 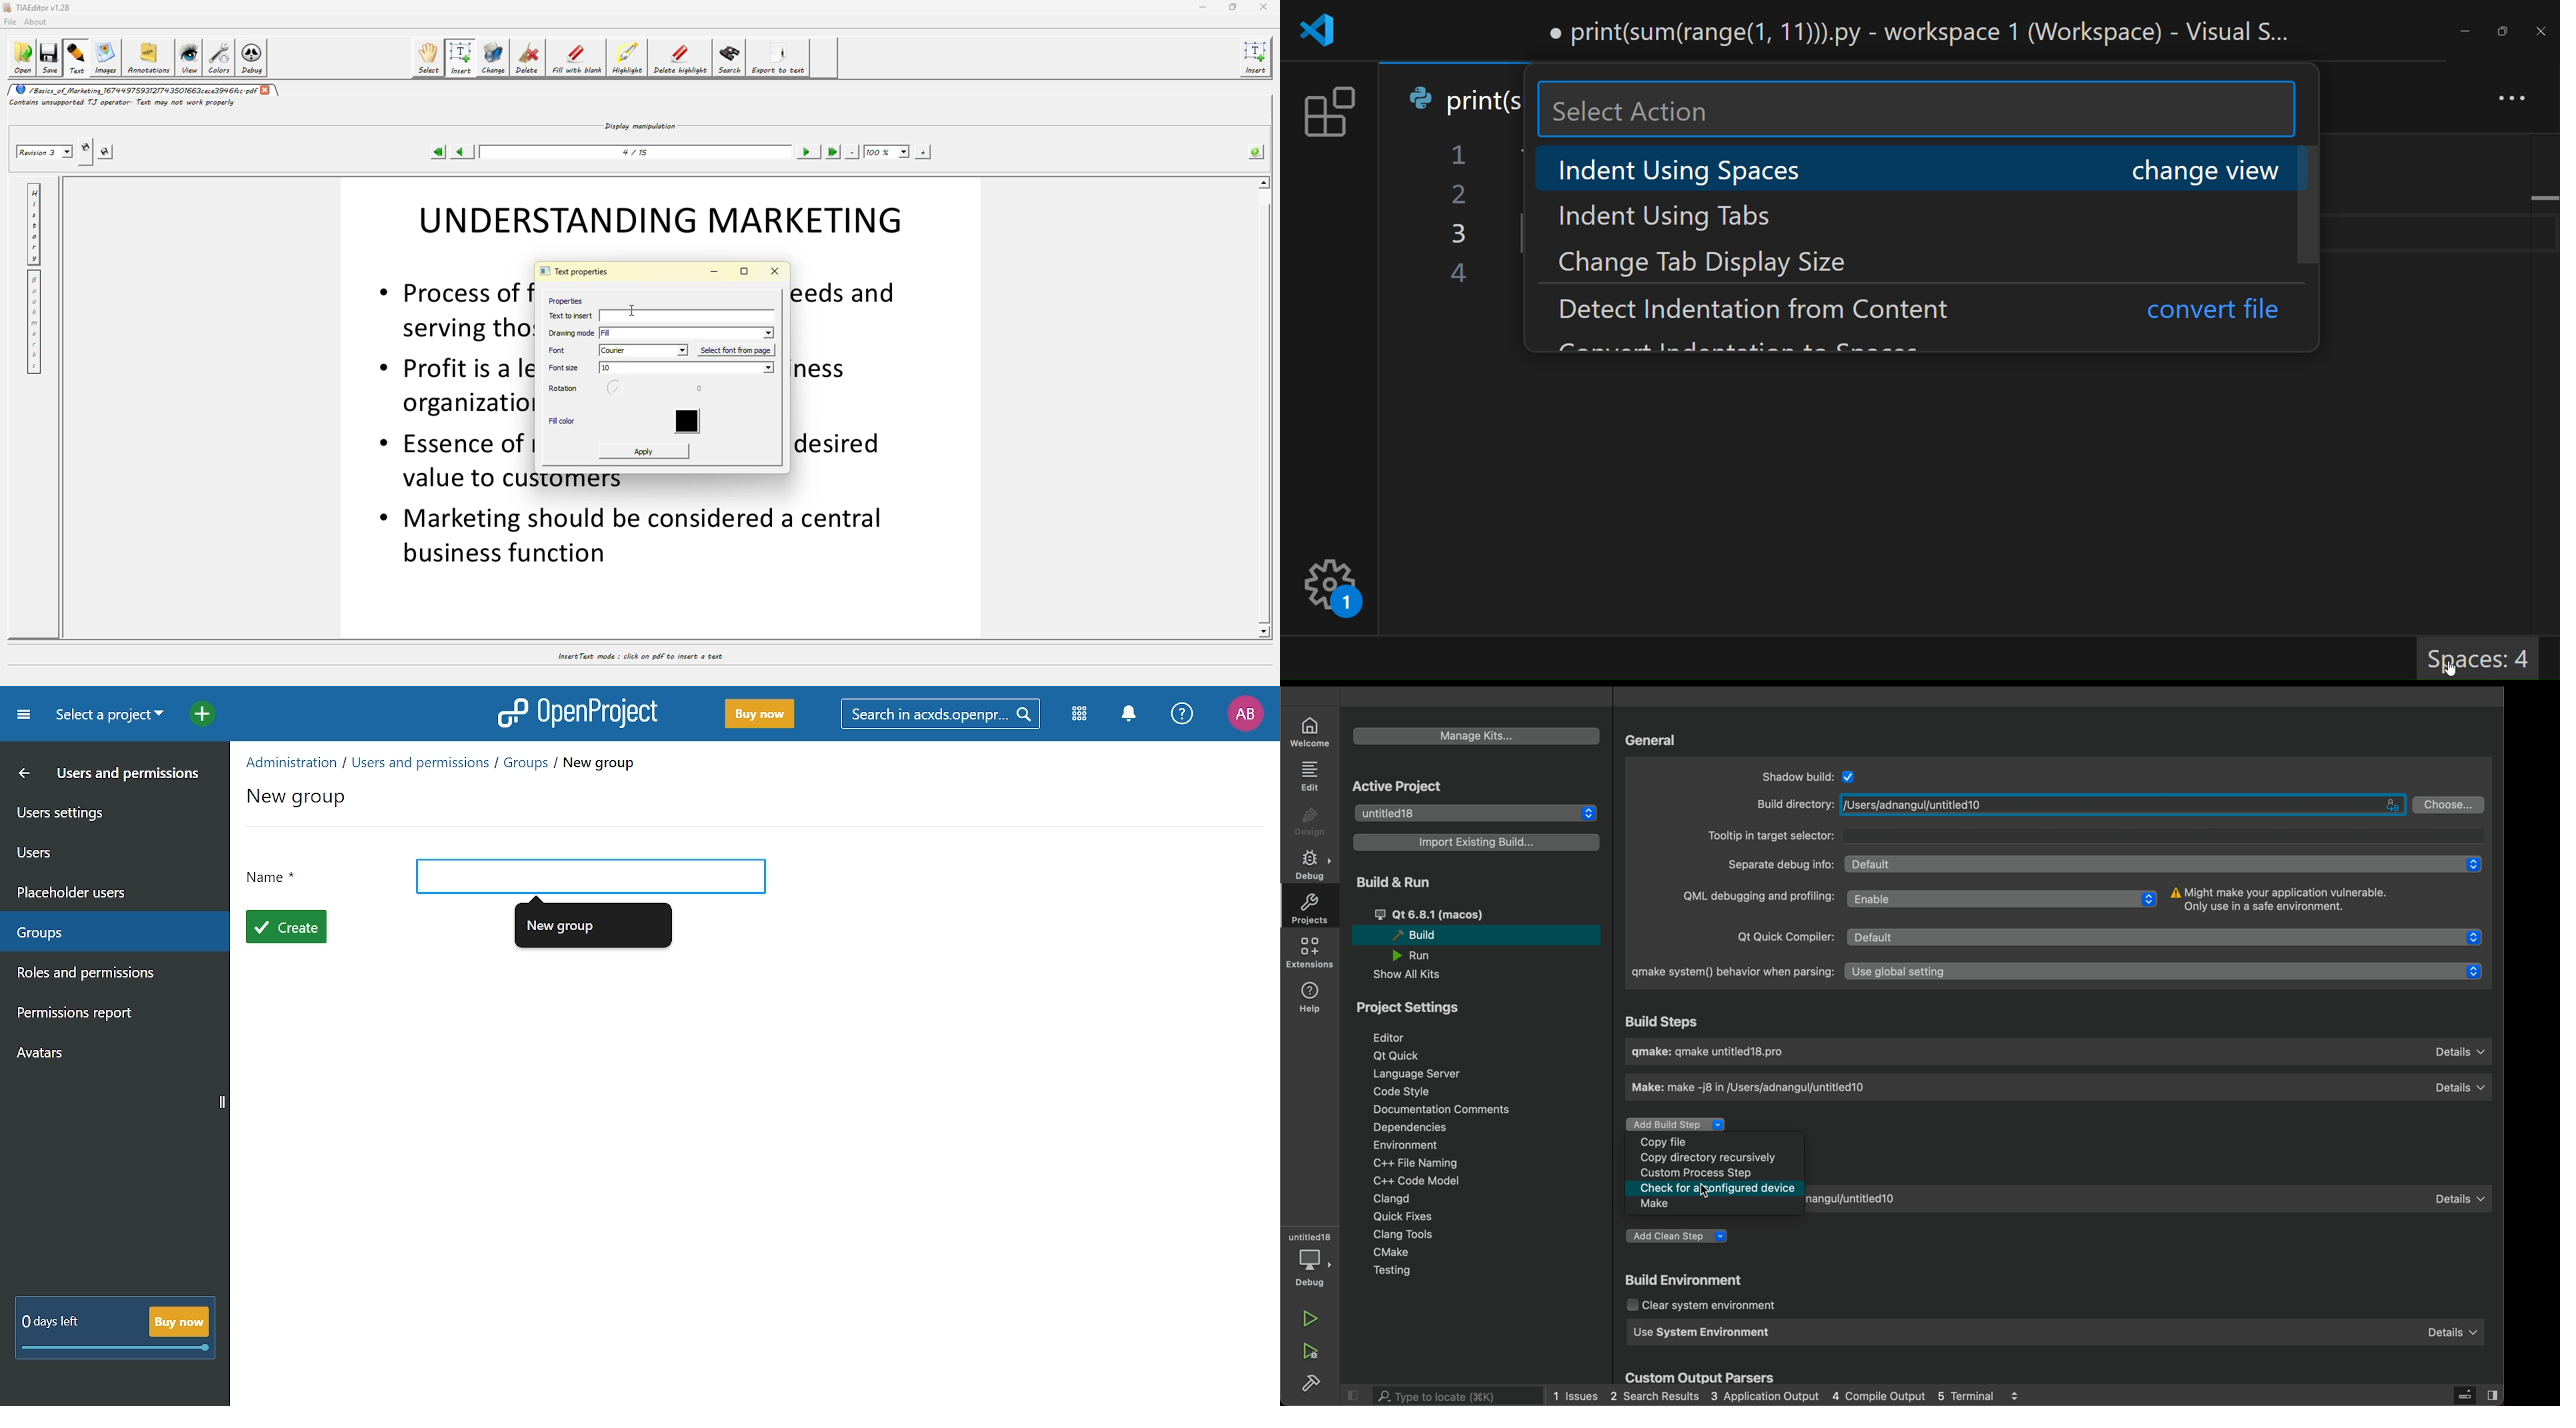 I want to click on tab name, so click(x=1464, y=99).